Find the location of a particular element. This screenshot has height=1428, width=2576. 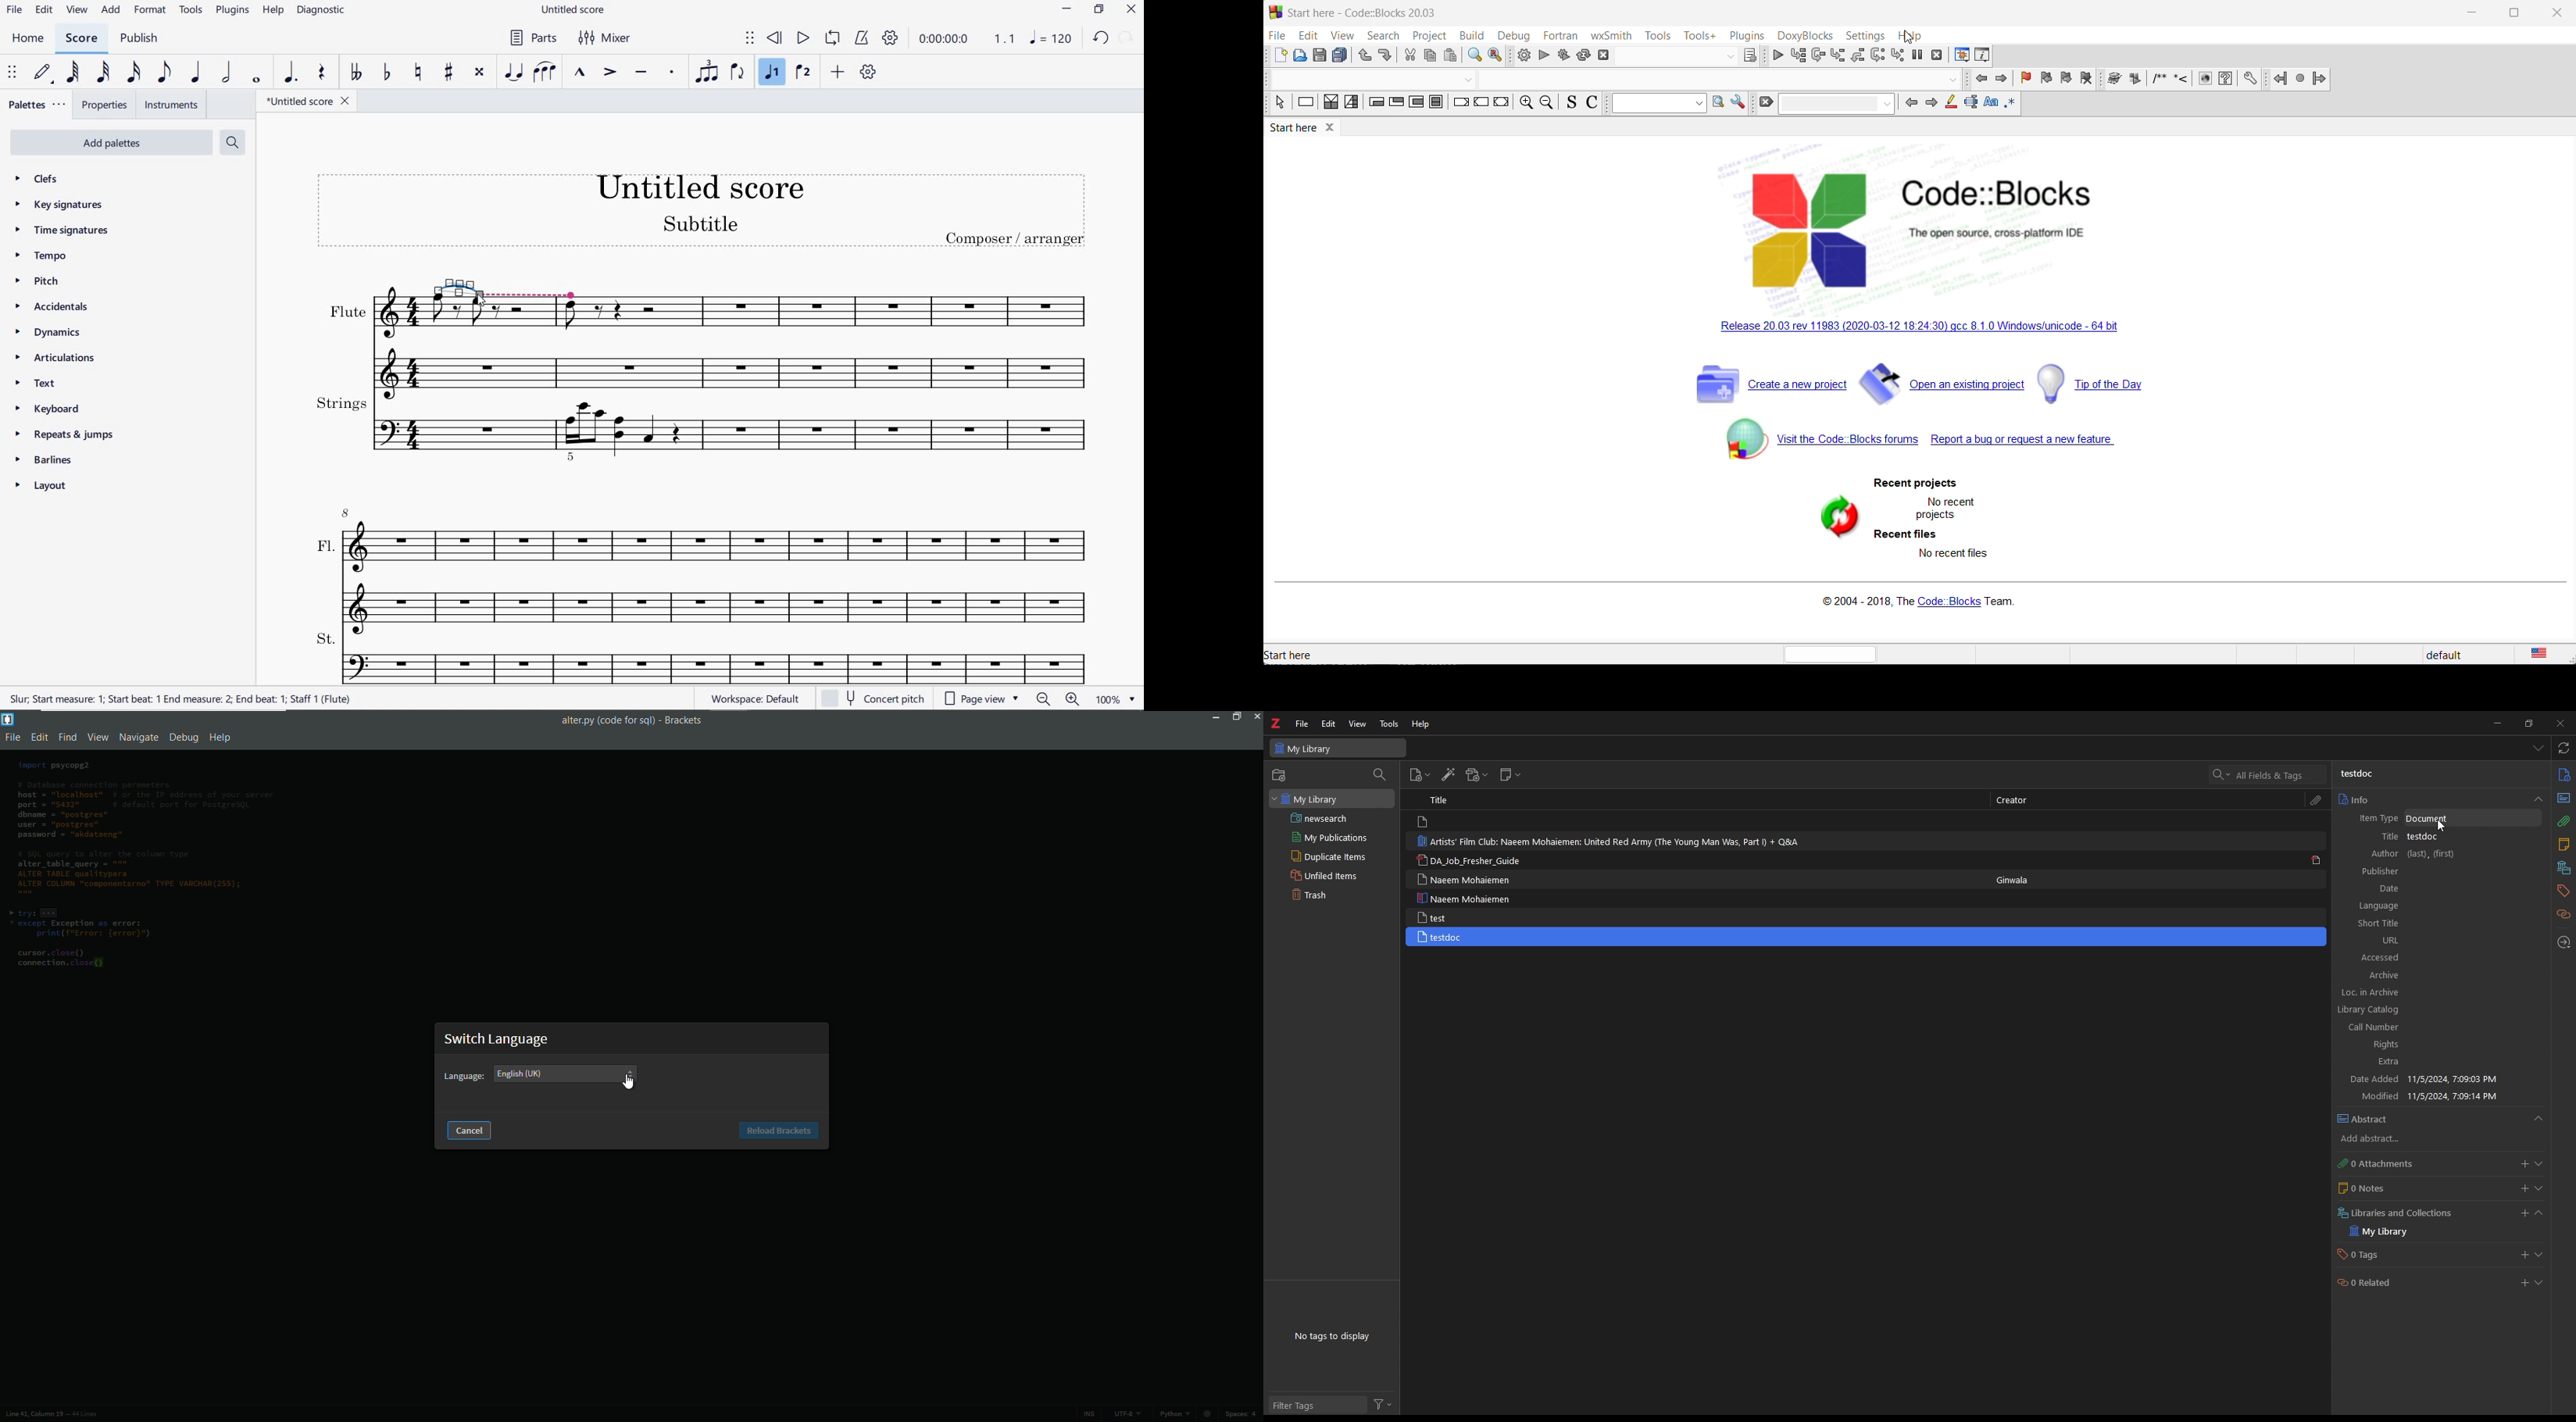

find menu is located at coordinates (68, 737).